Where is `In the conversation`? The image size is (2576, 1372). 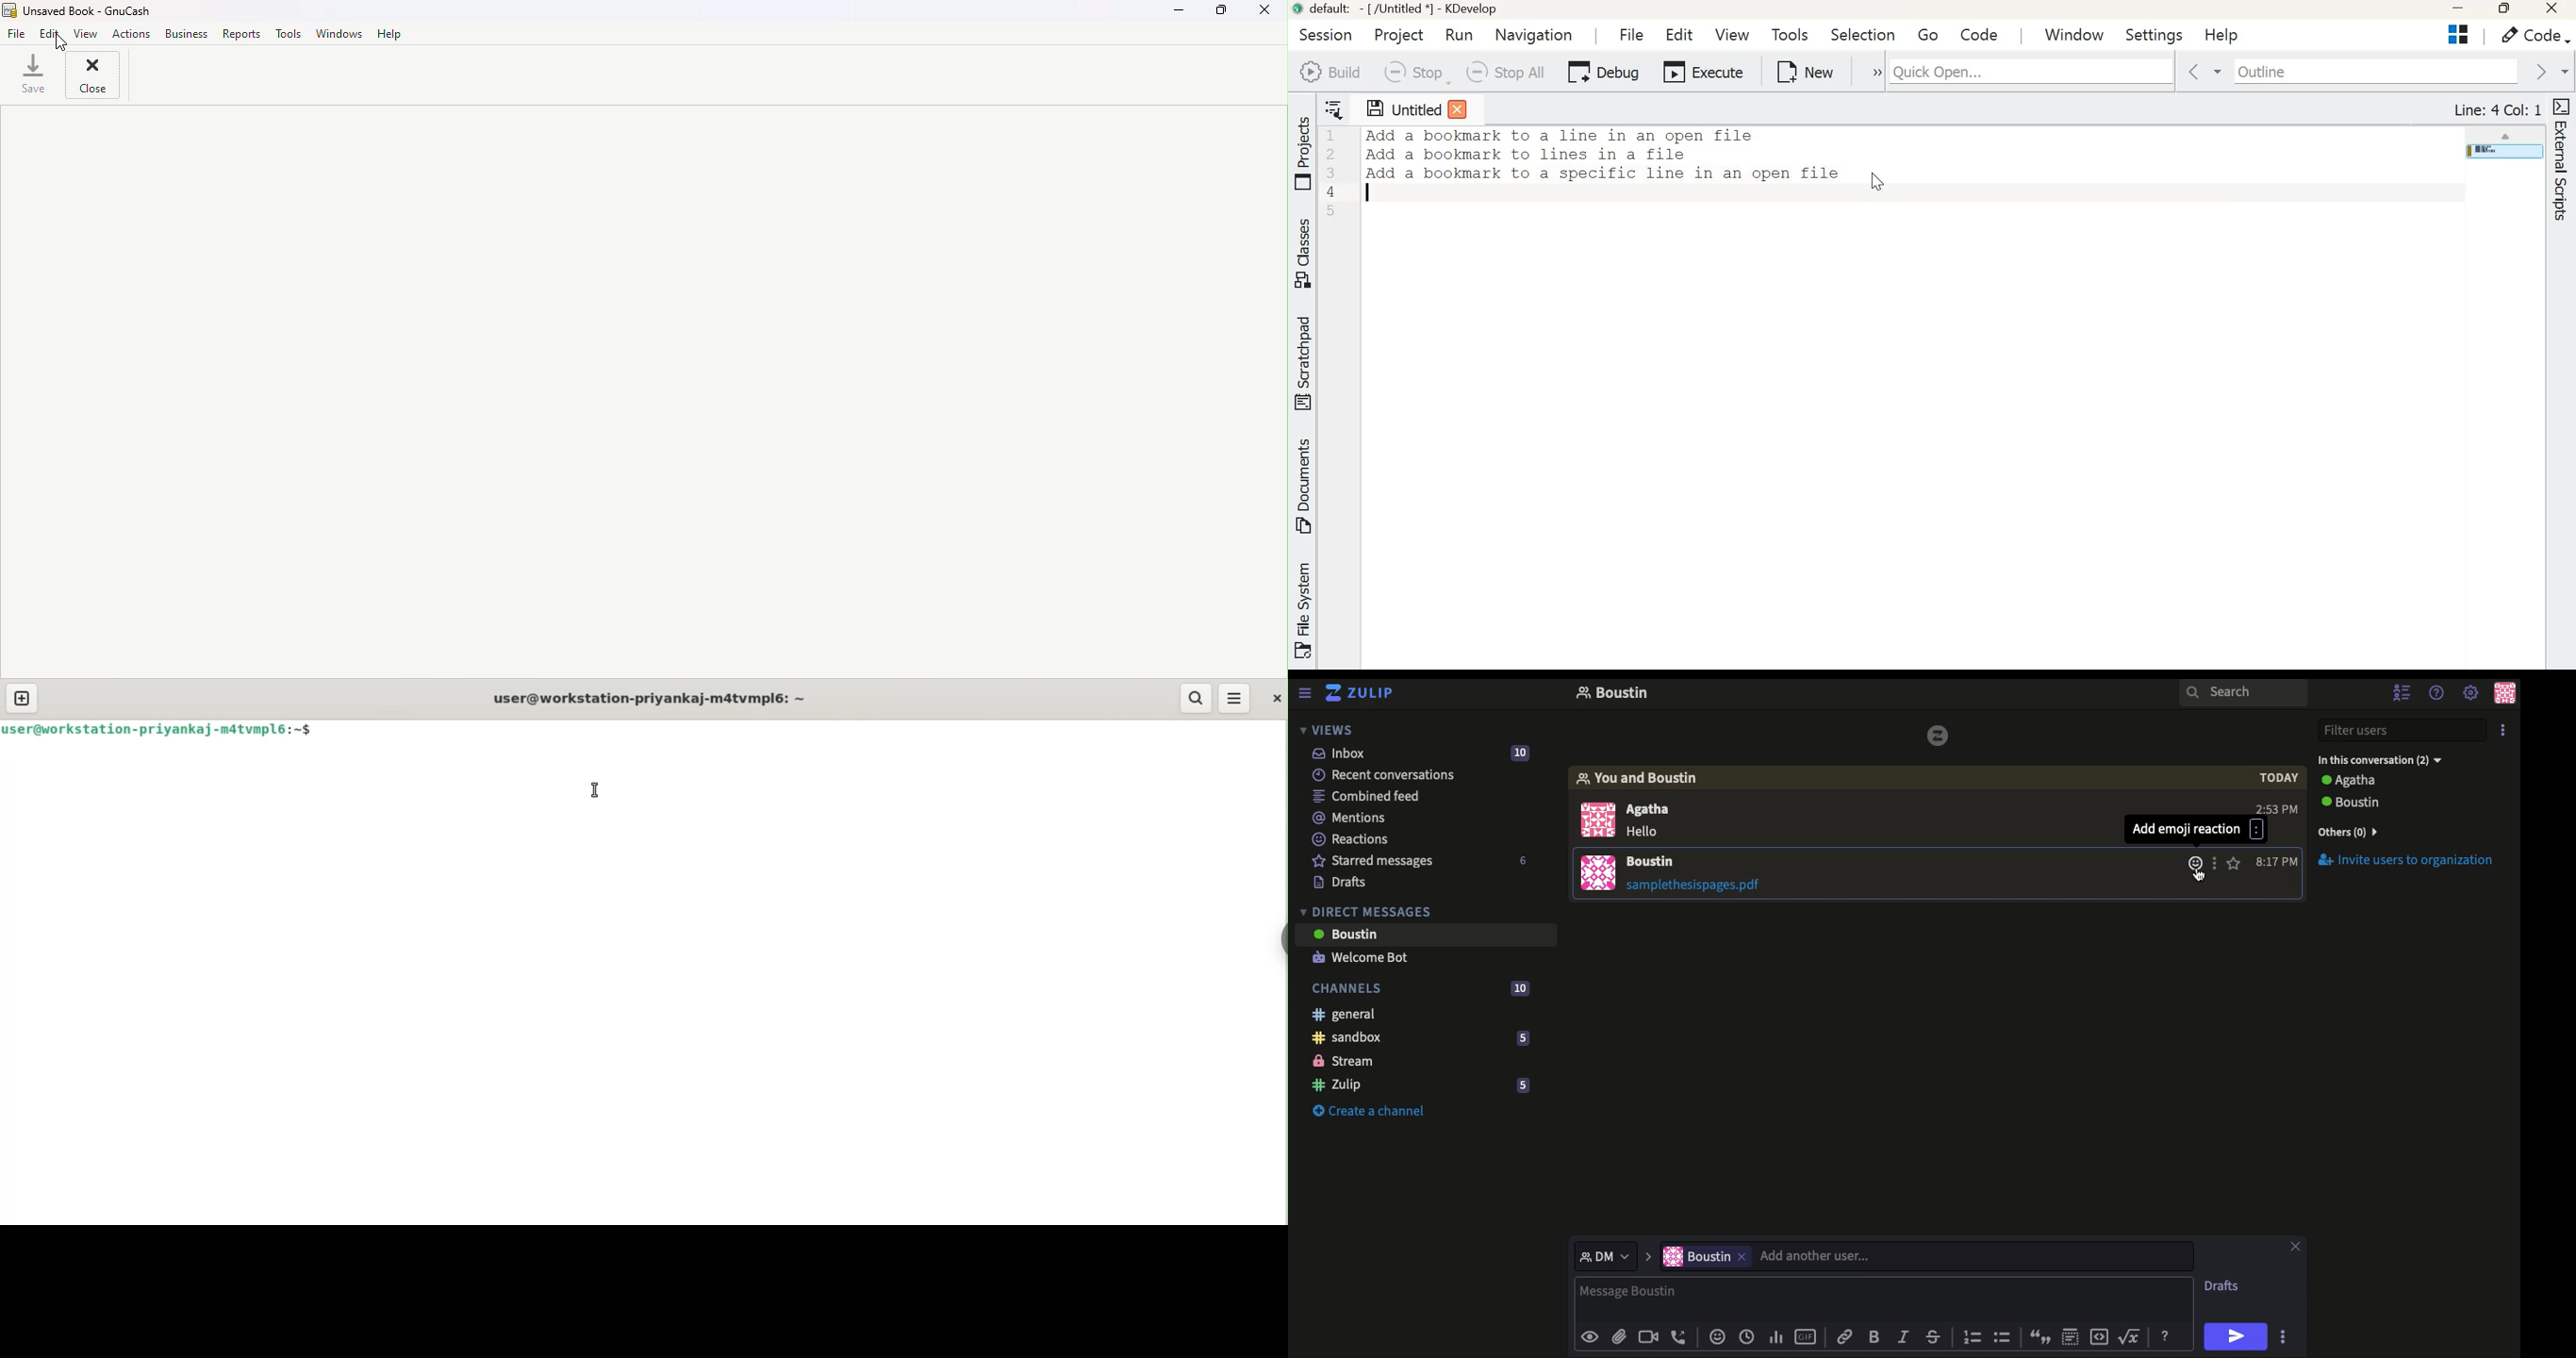 In the conversation is located at coordinates (2382, 761).